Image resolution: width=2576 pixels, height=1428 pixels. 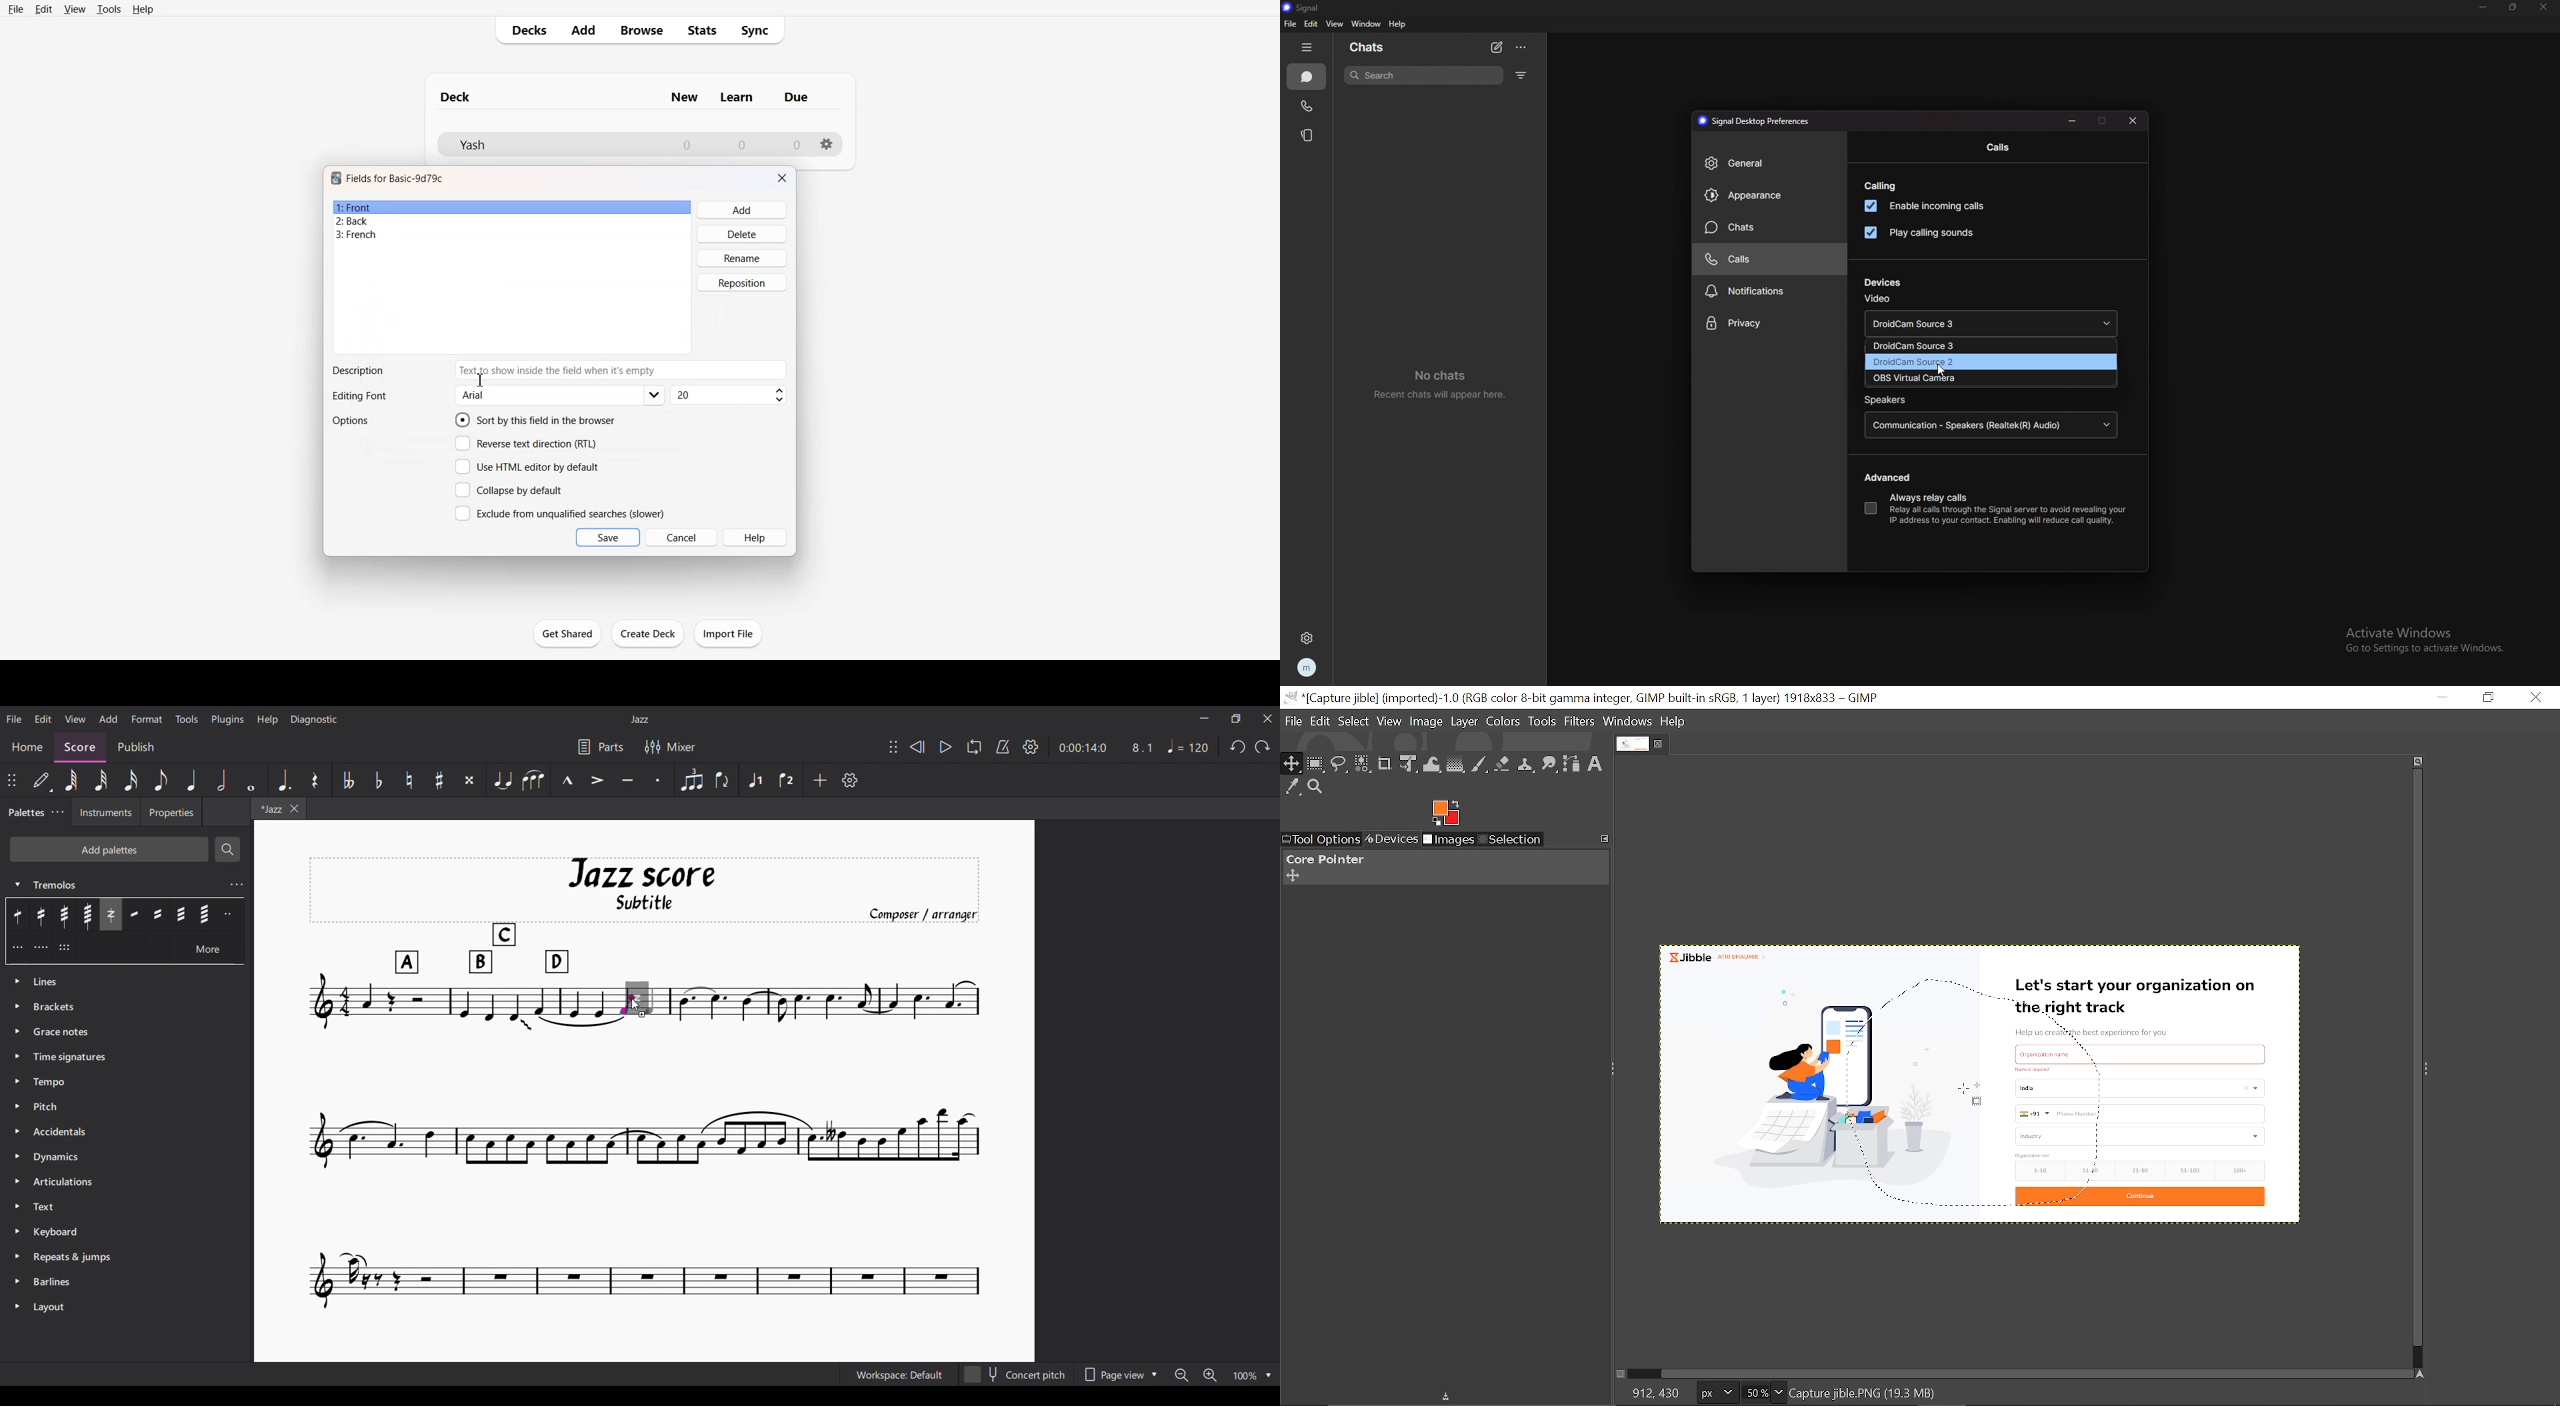 I want to click on Accidentals, so click(x=128, y=1132).